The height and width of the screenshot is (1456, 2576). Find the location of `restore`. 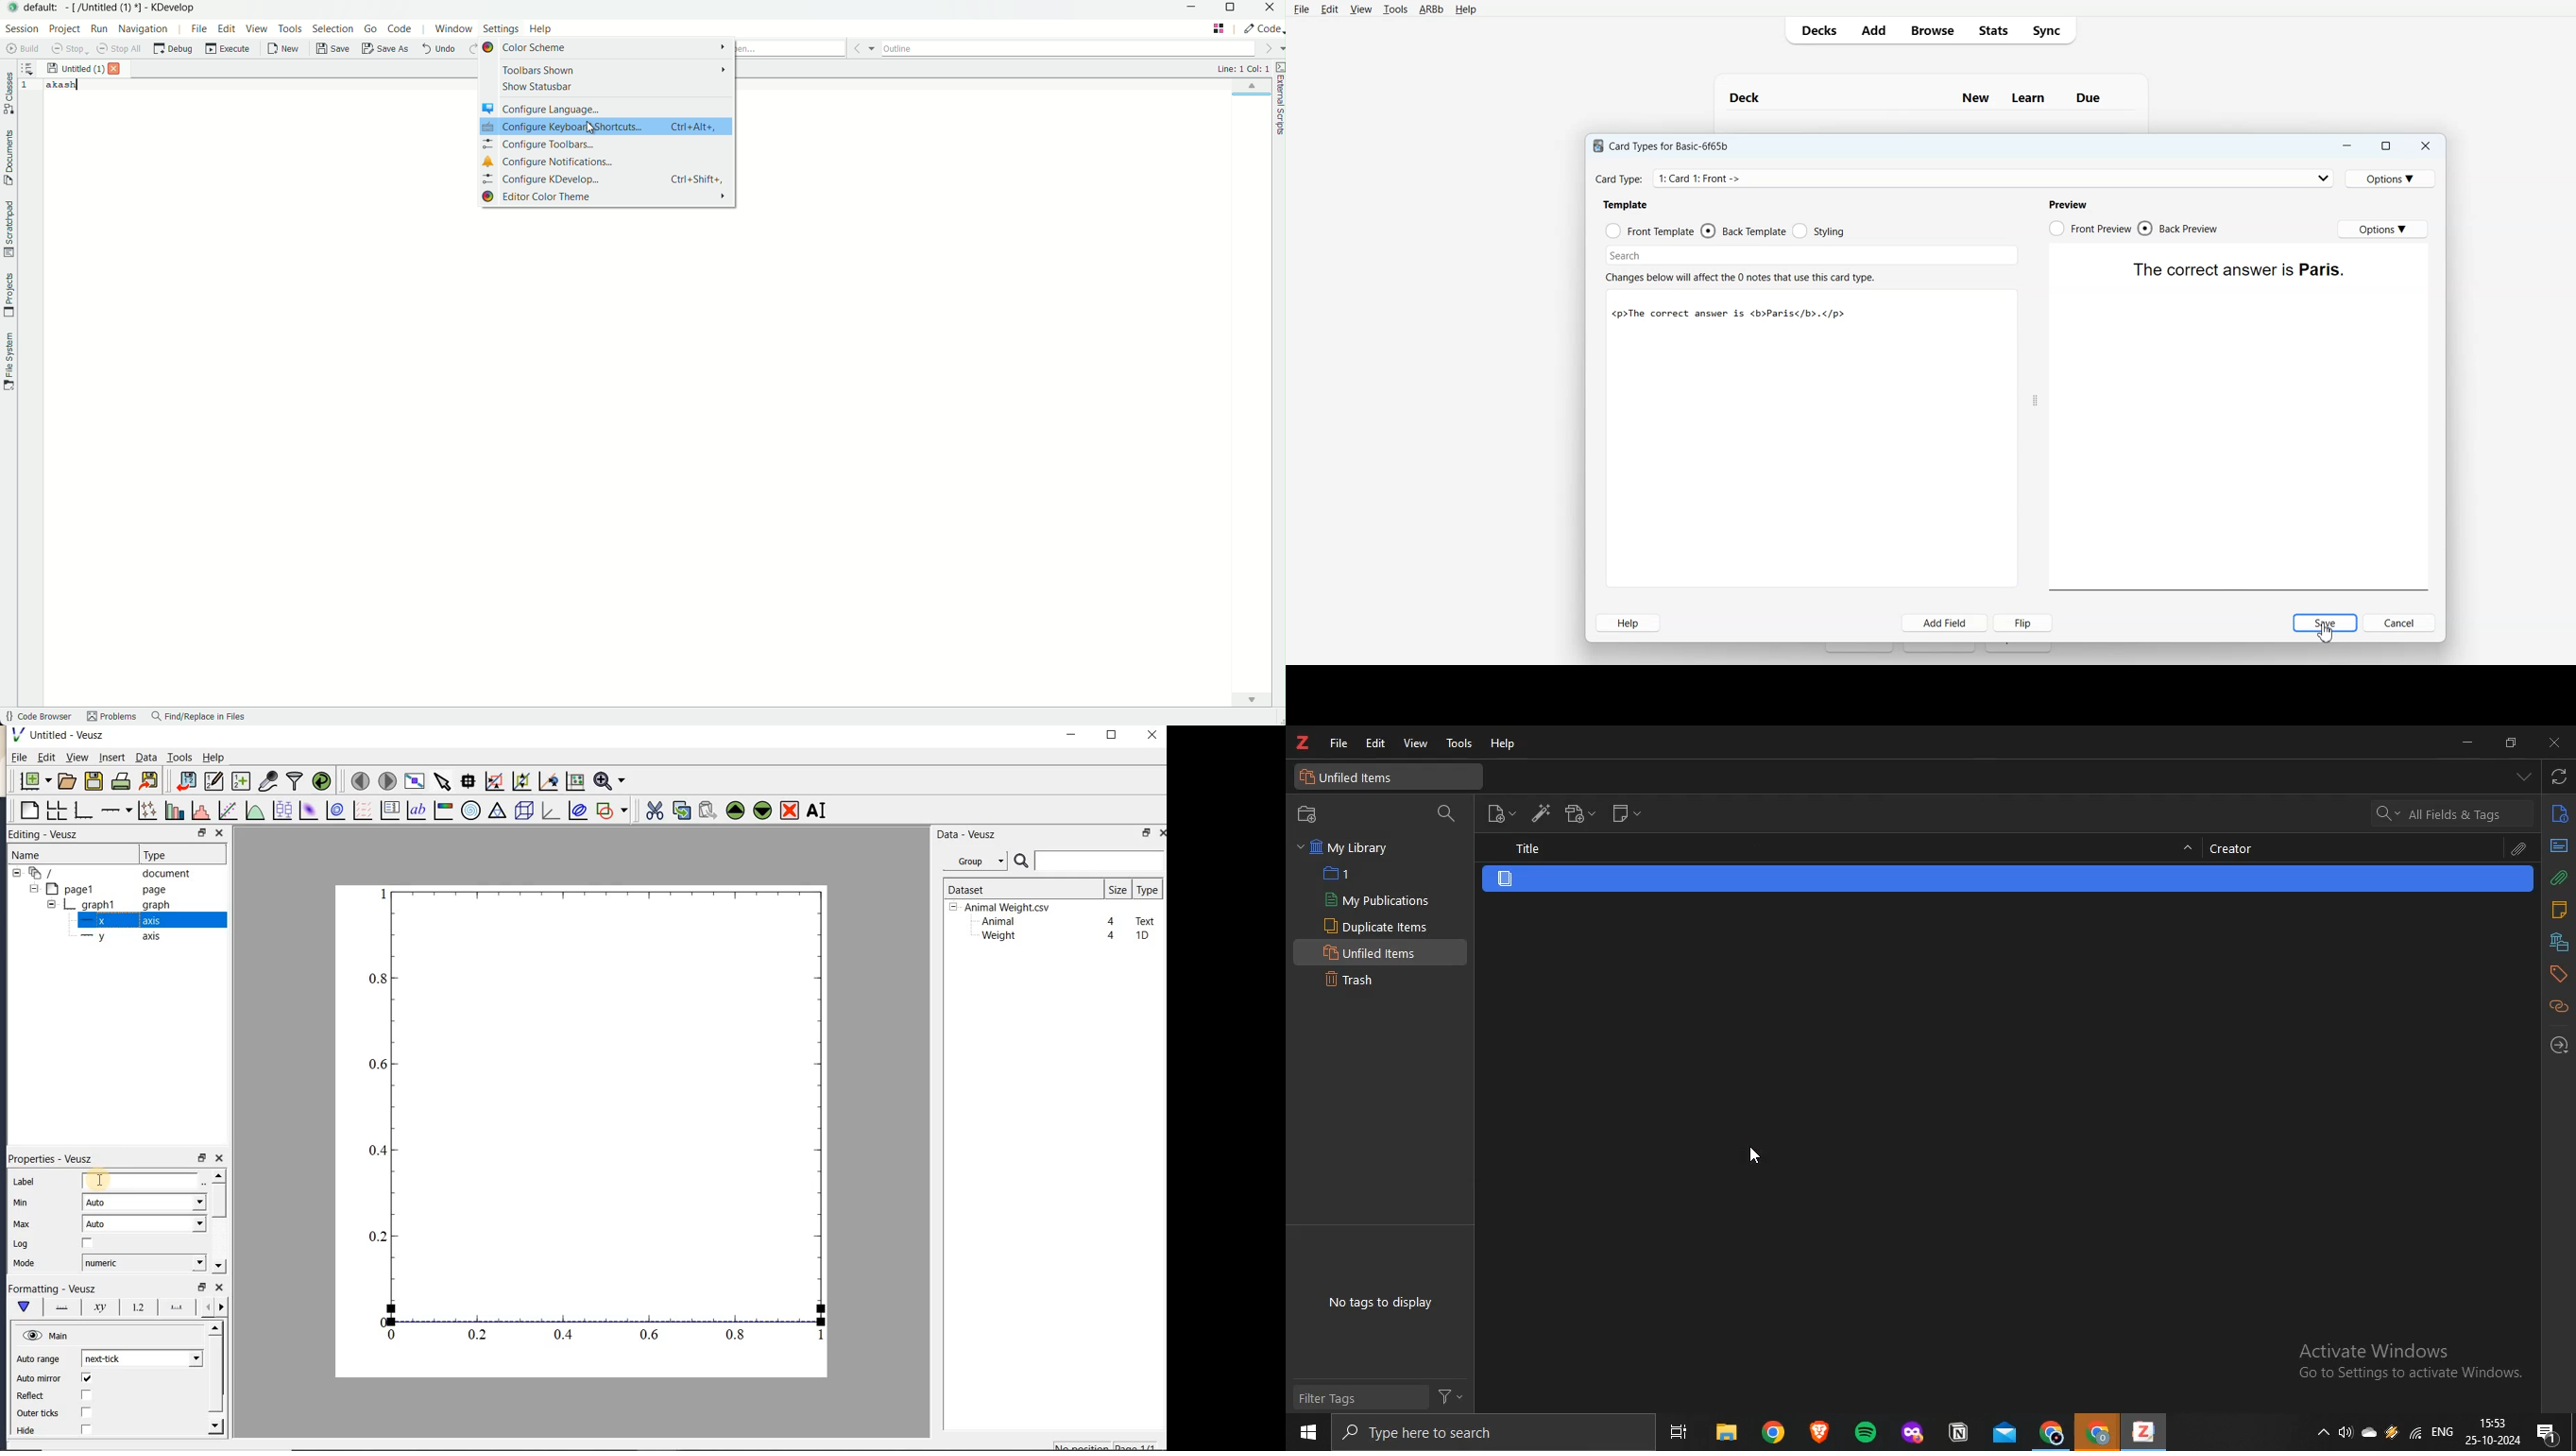

restore is located at coordinates (201, 1158).